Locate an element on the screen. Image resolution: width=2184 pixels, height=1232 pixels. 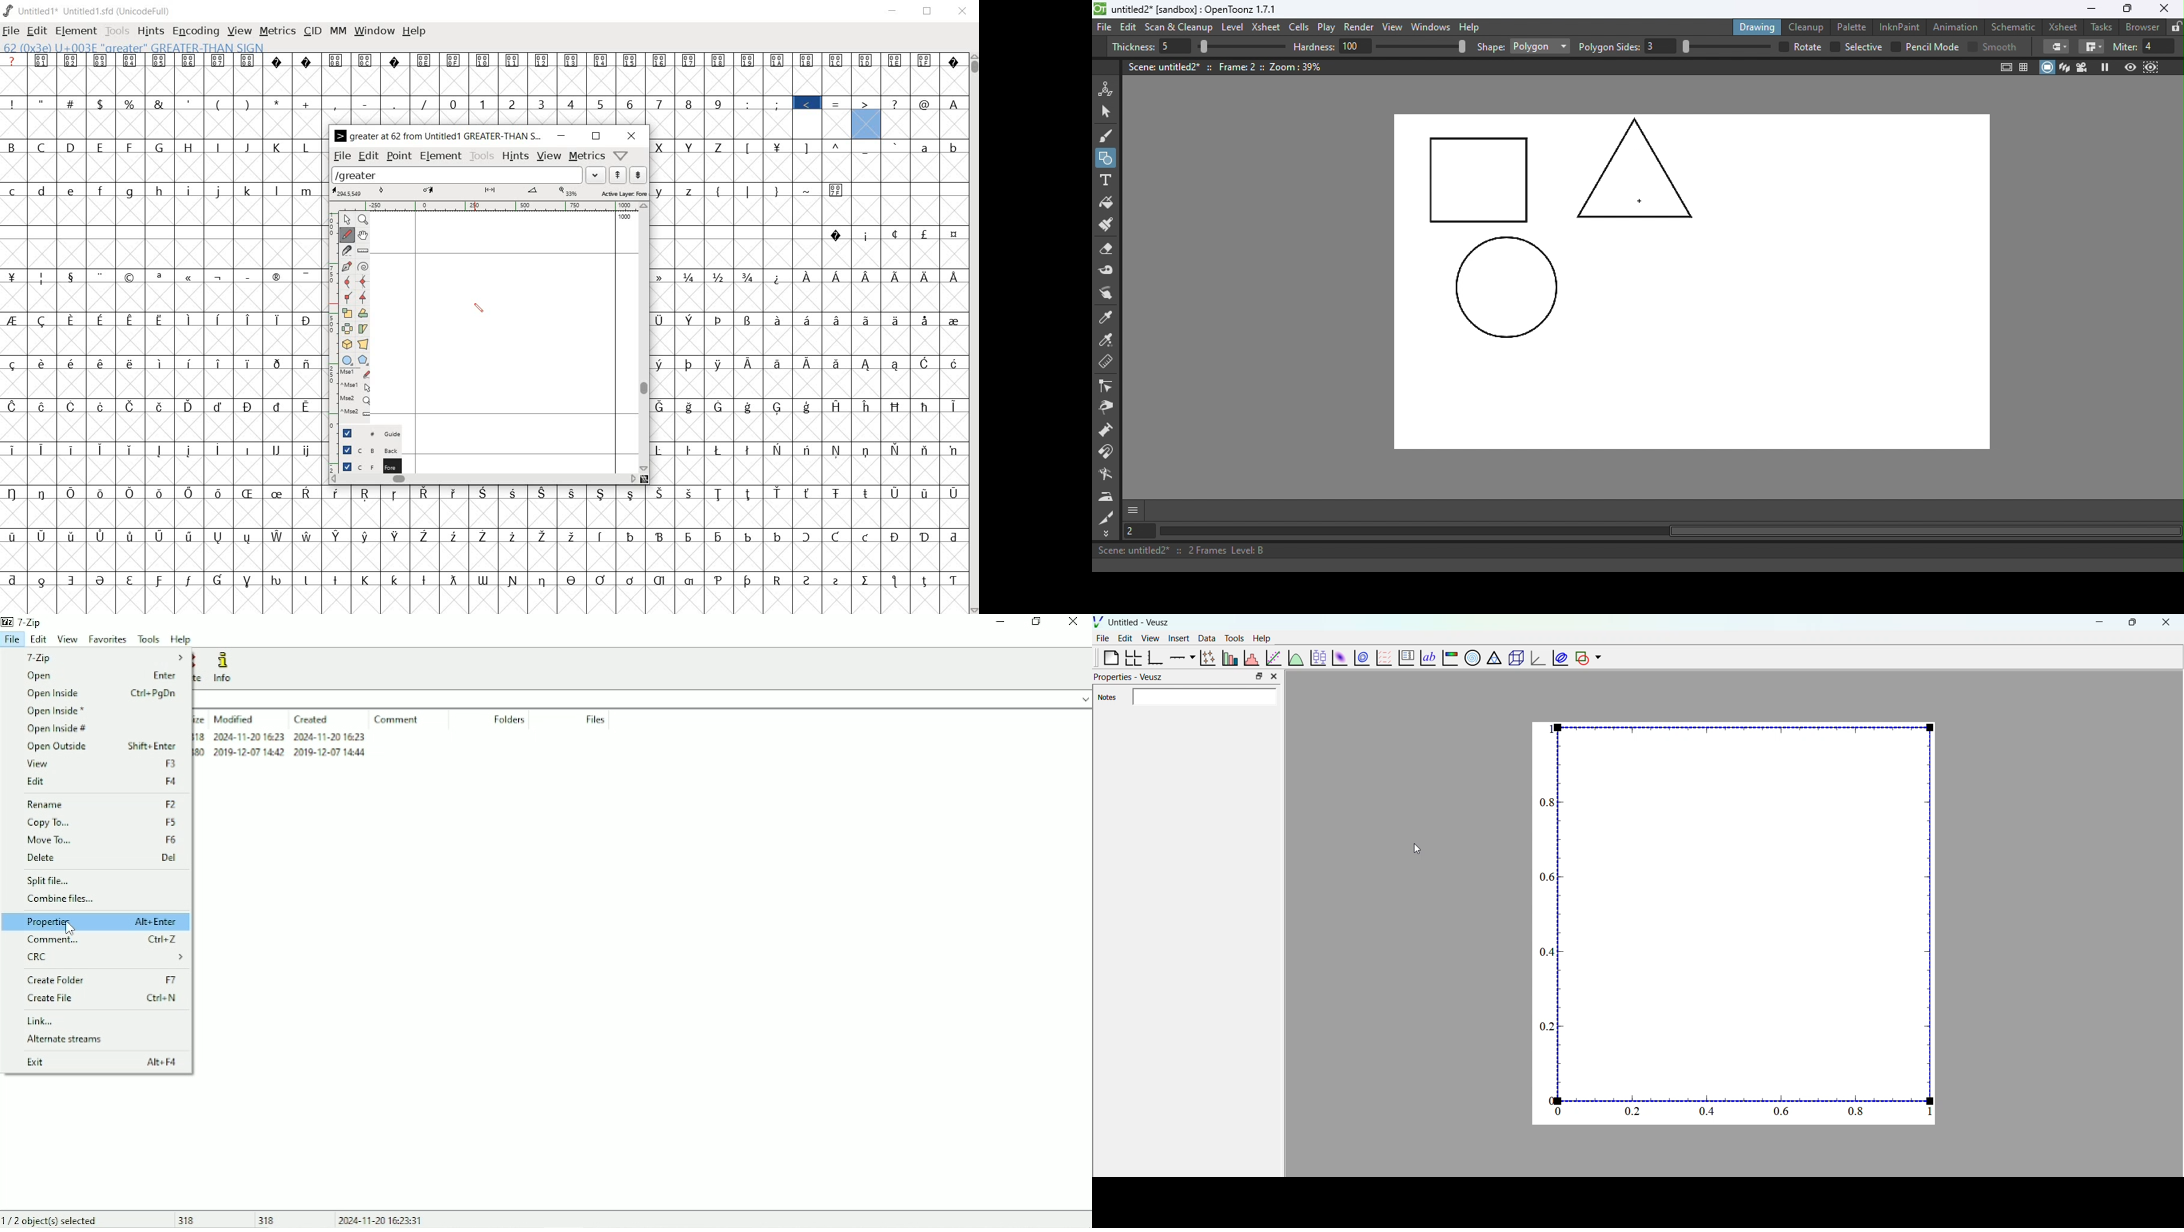
Pencil mode is located at coordinates (1931, 47).